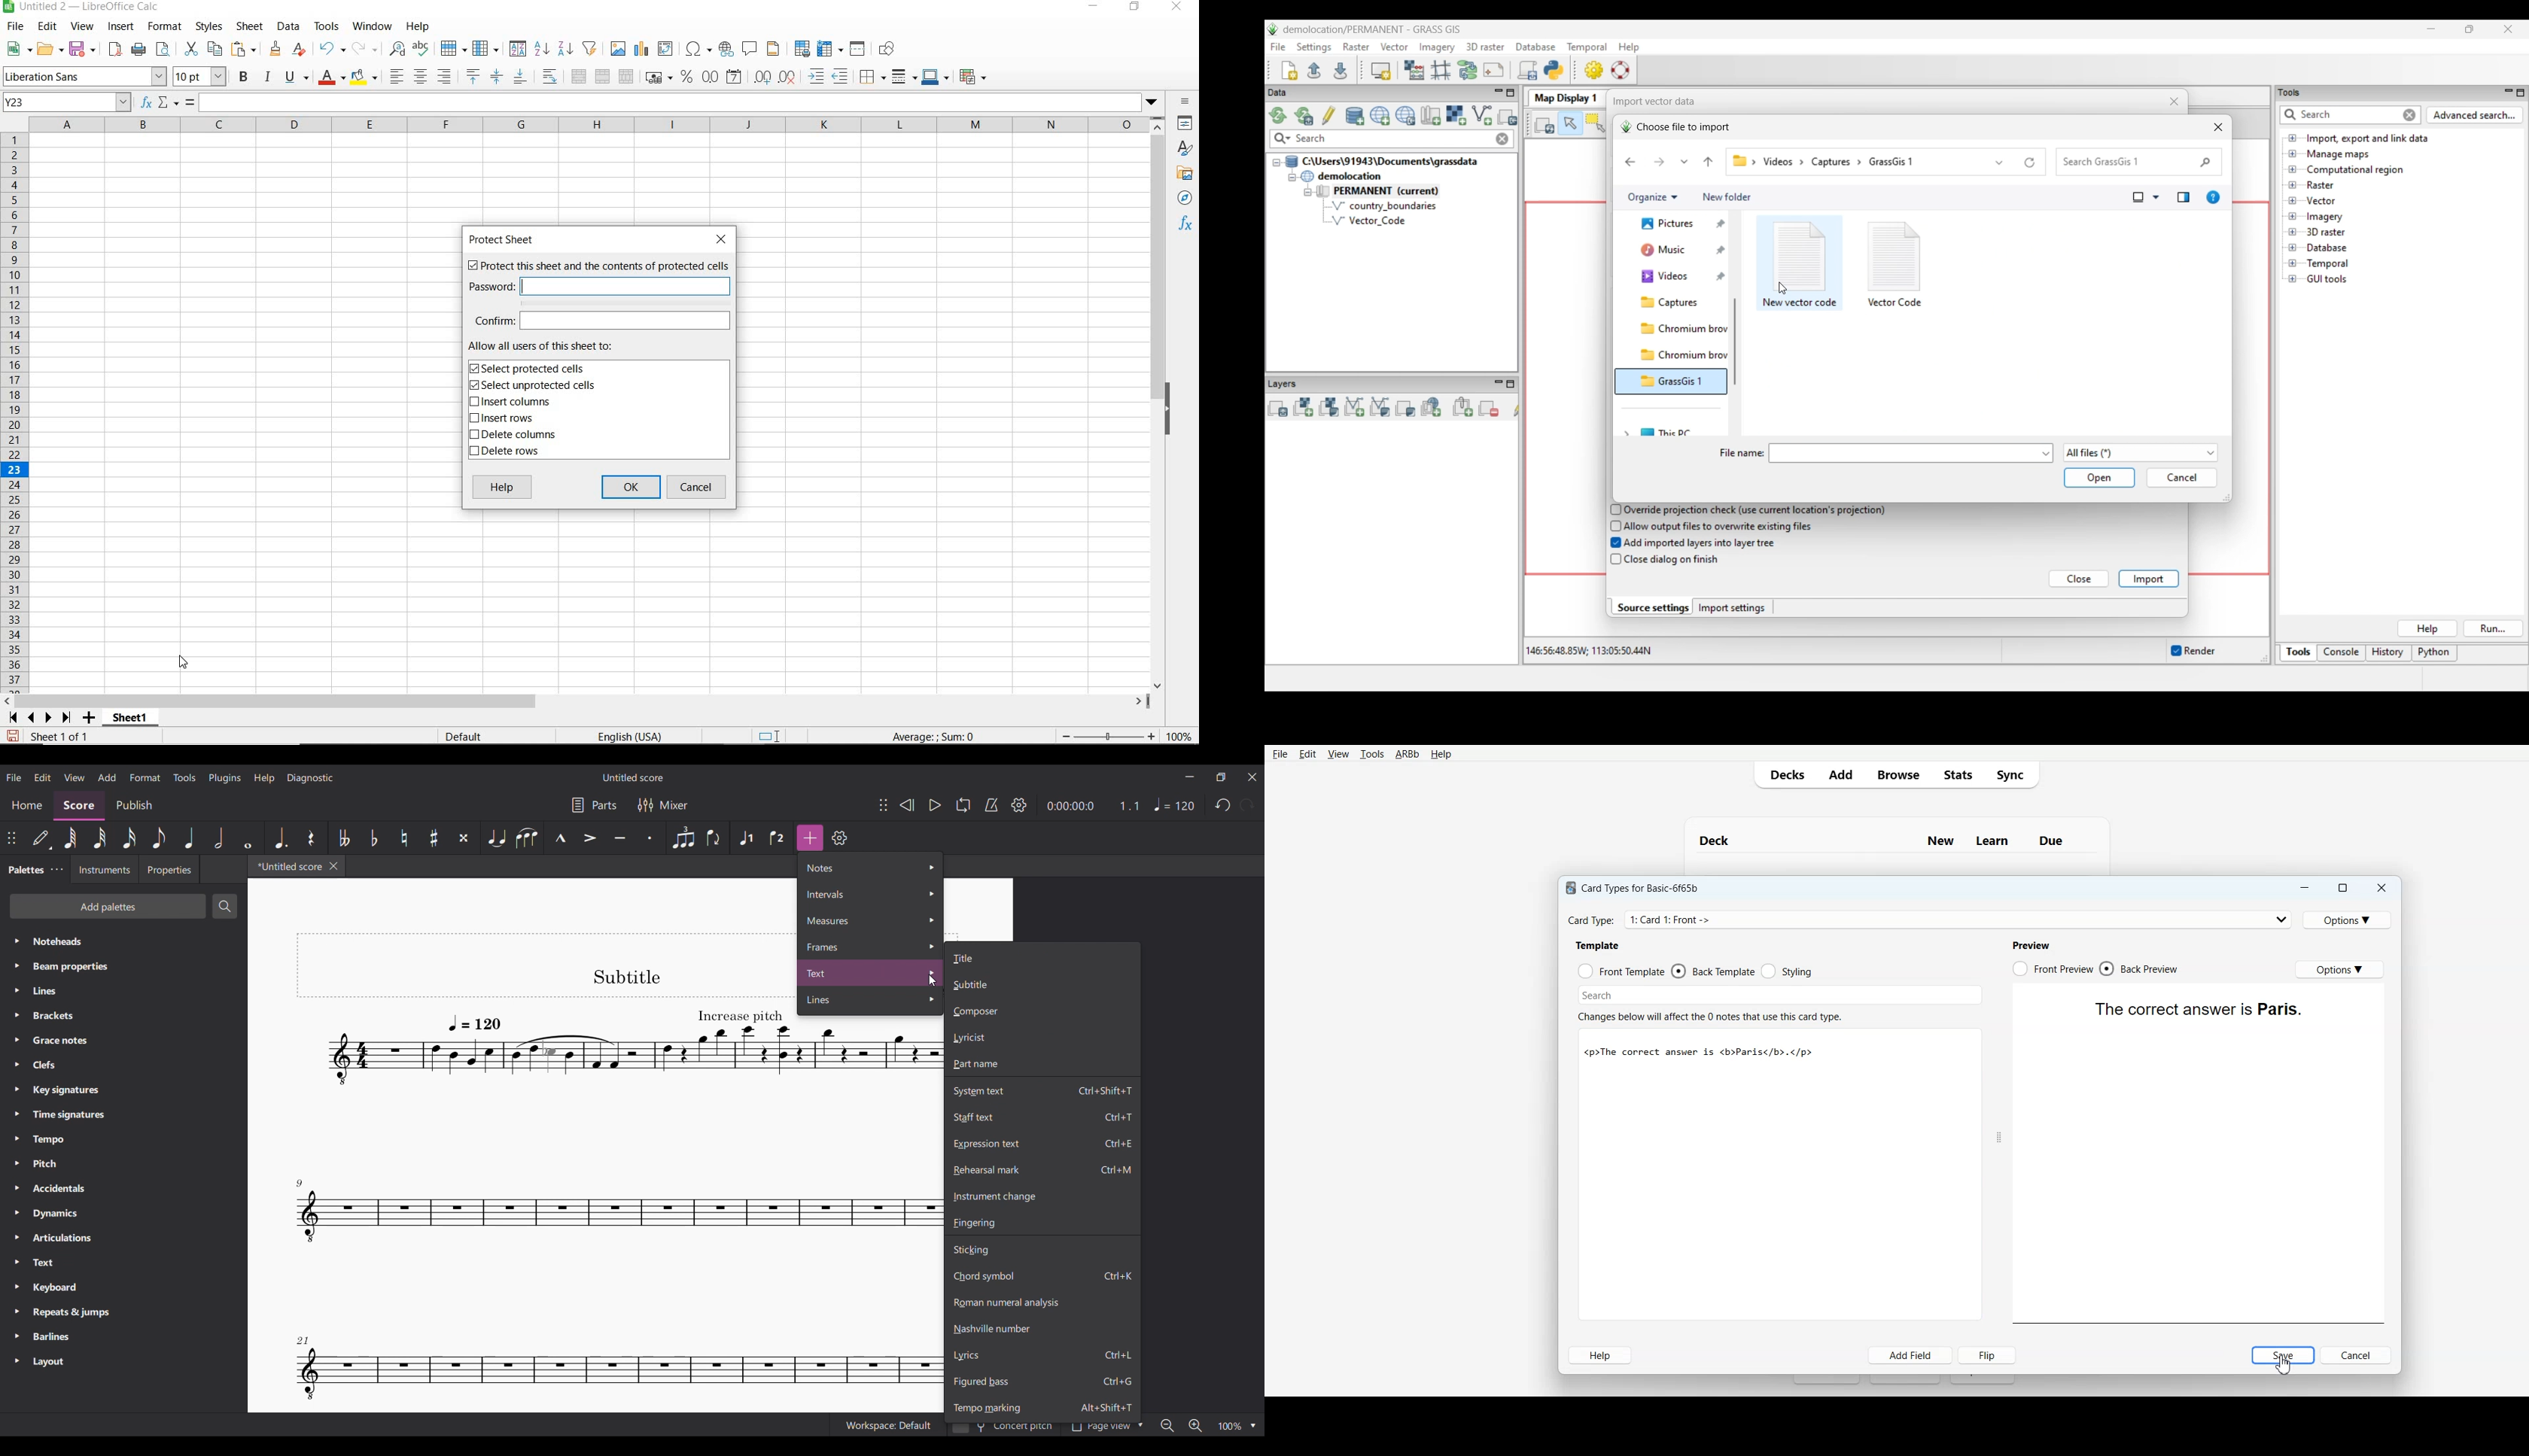 Image resolution: width=2548 pixels, height=1456 pixels. What do you see at coordinates (726, 49) in the screenshot?
I see `INSERT HYPERLINK` at bounding box center [726, 49].